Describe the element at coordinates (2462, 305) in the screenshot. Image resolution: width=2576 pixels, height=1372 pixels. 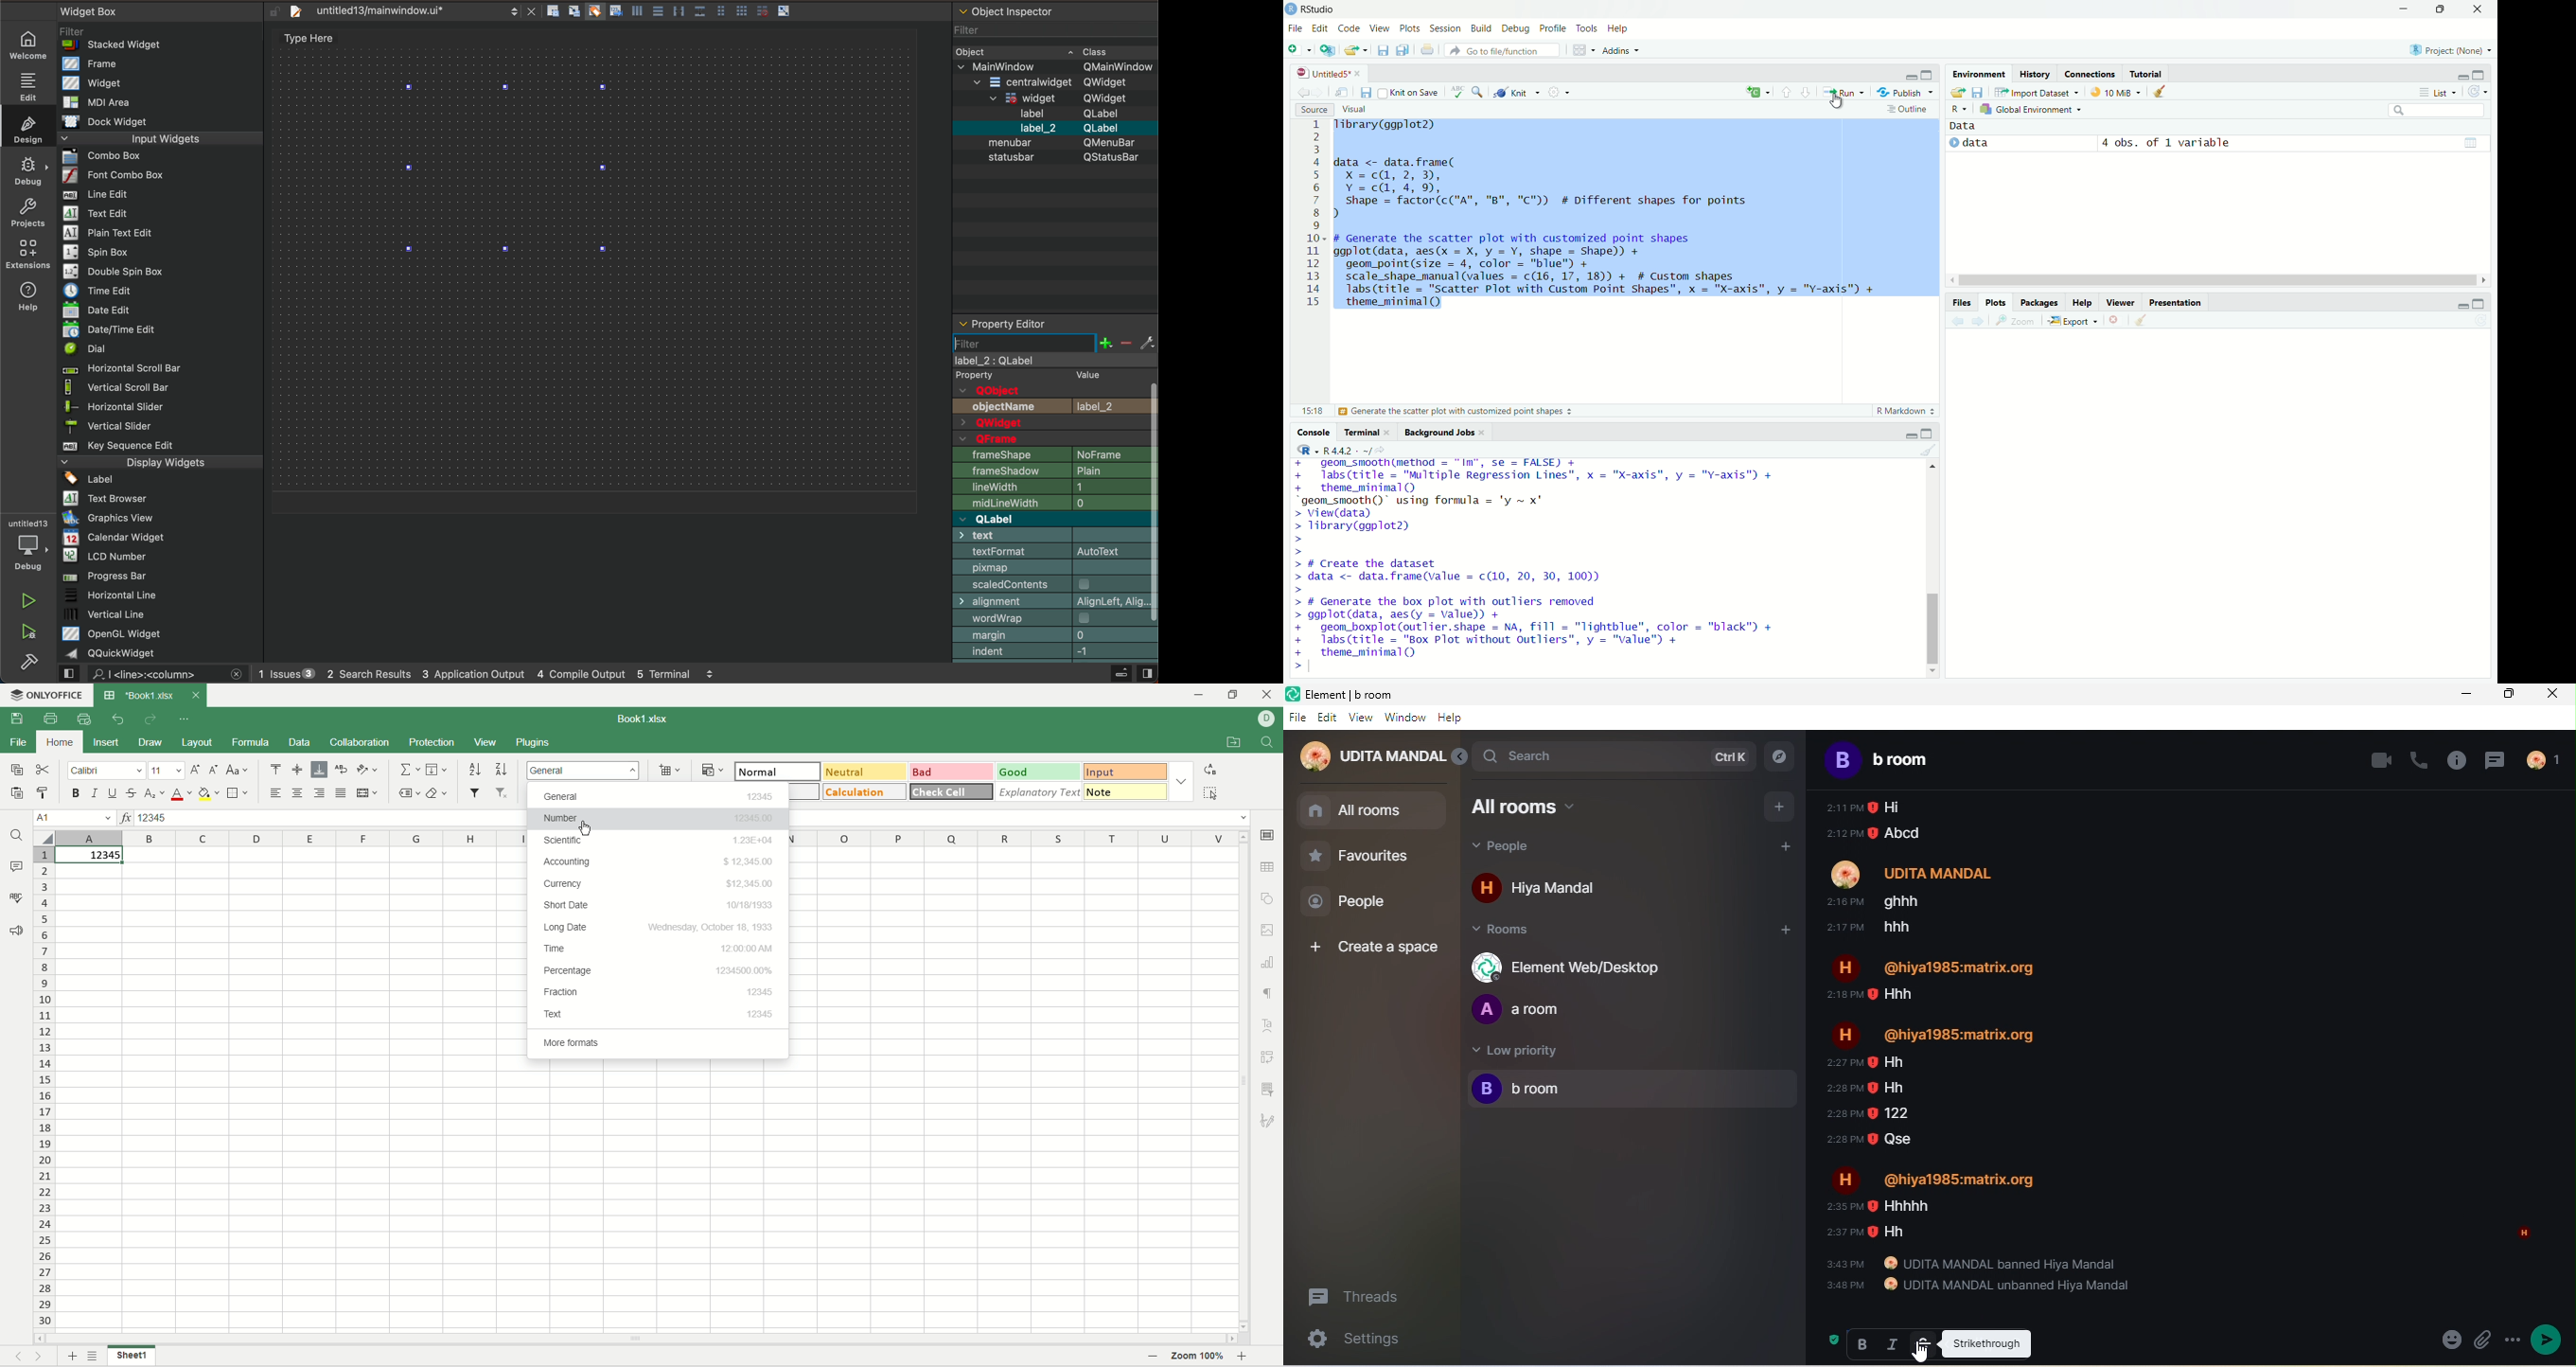
I see `minimize` at that location.